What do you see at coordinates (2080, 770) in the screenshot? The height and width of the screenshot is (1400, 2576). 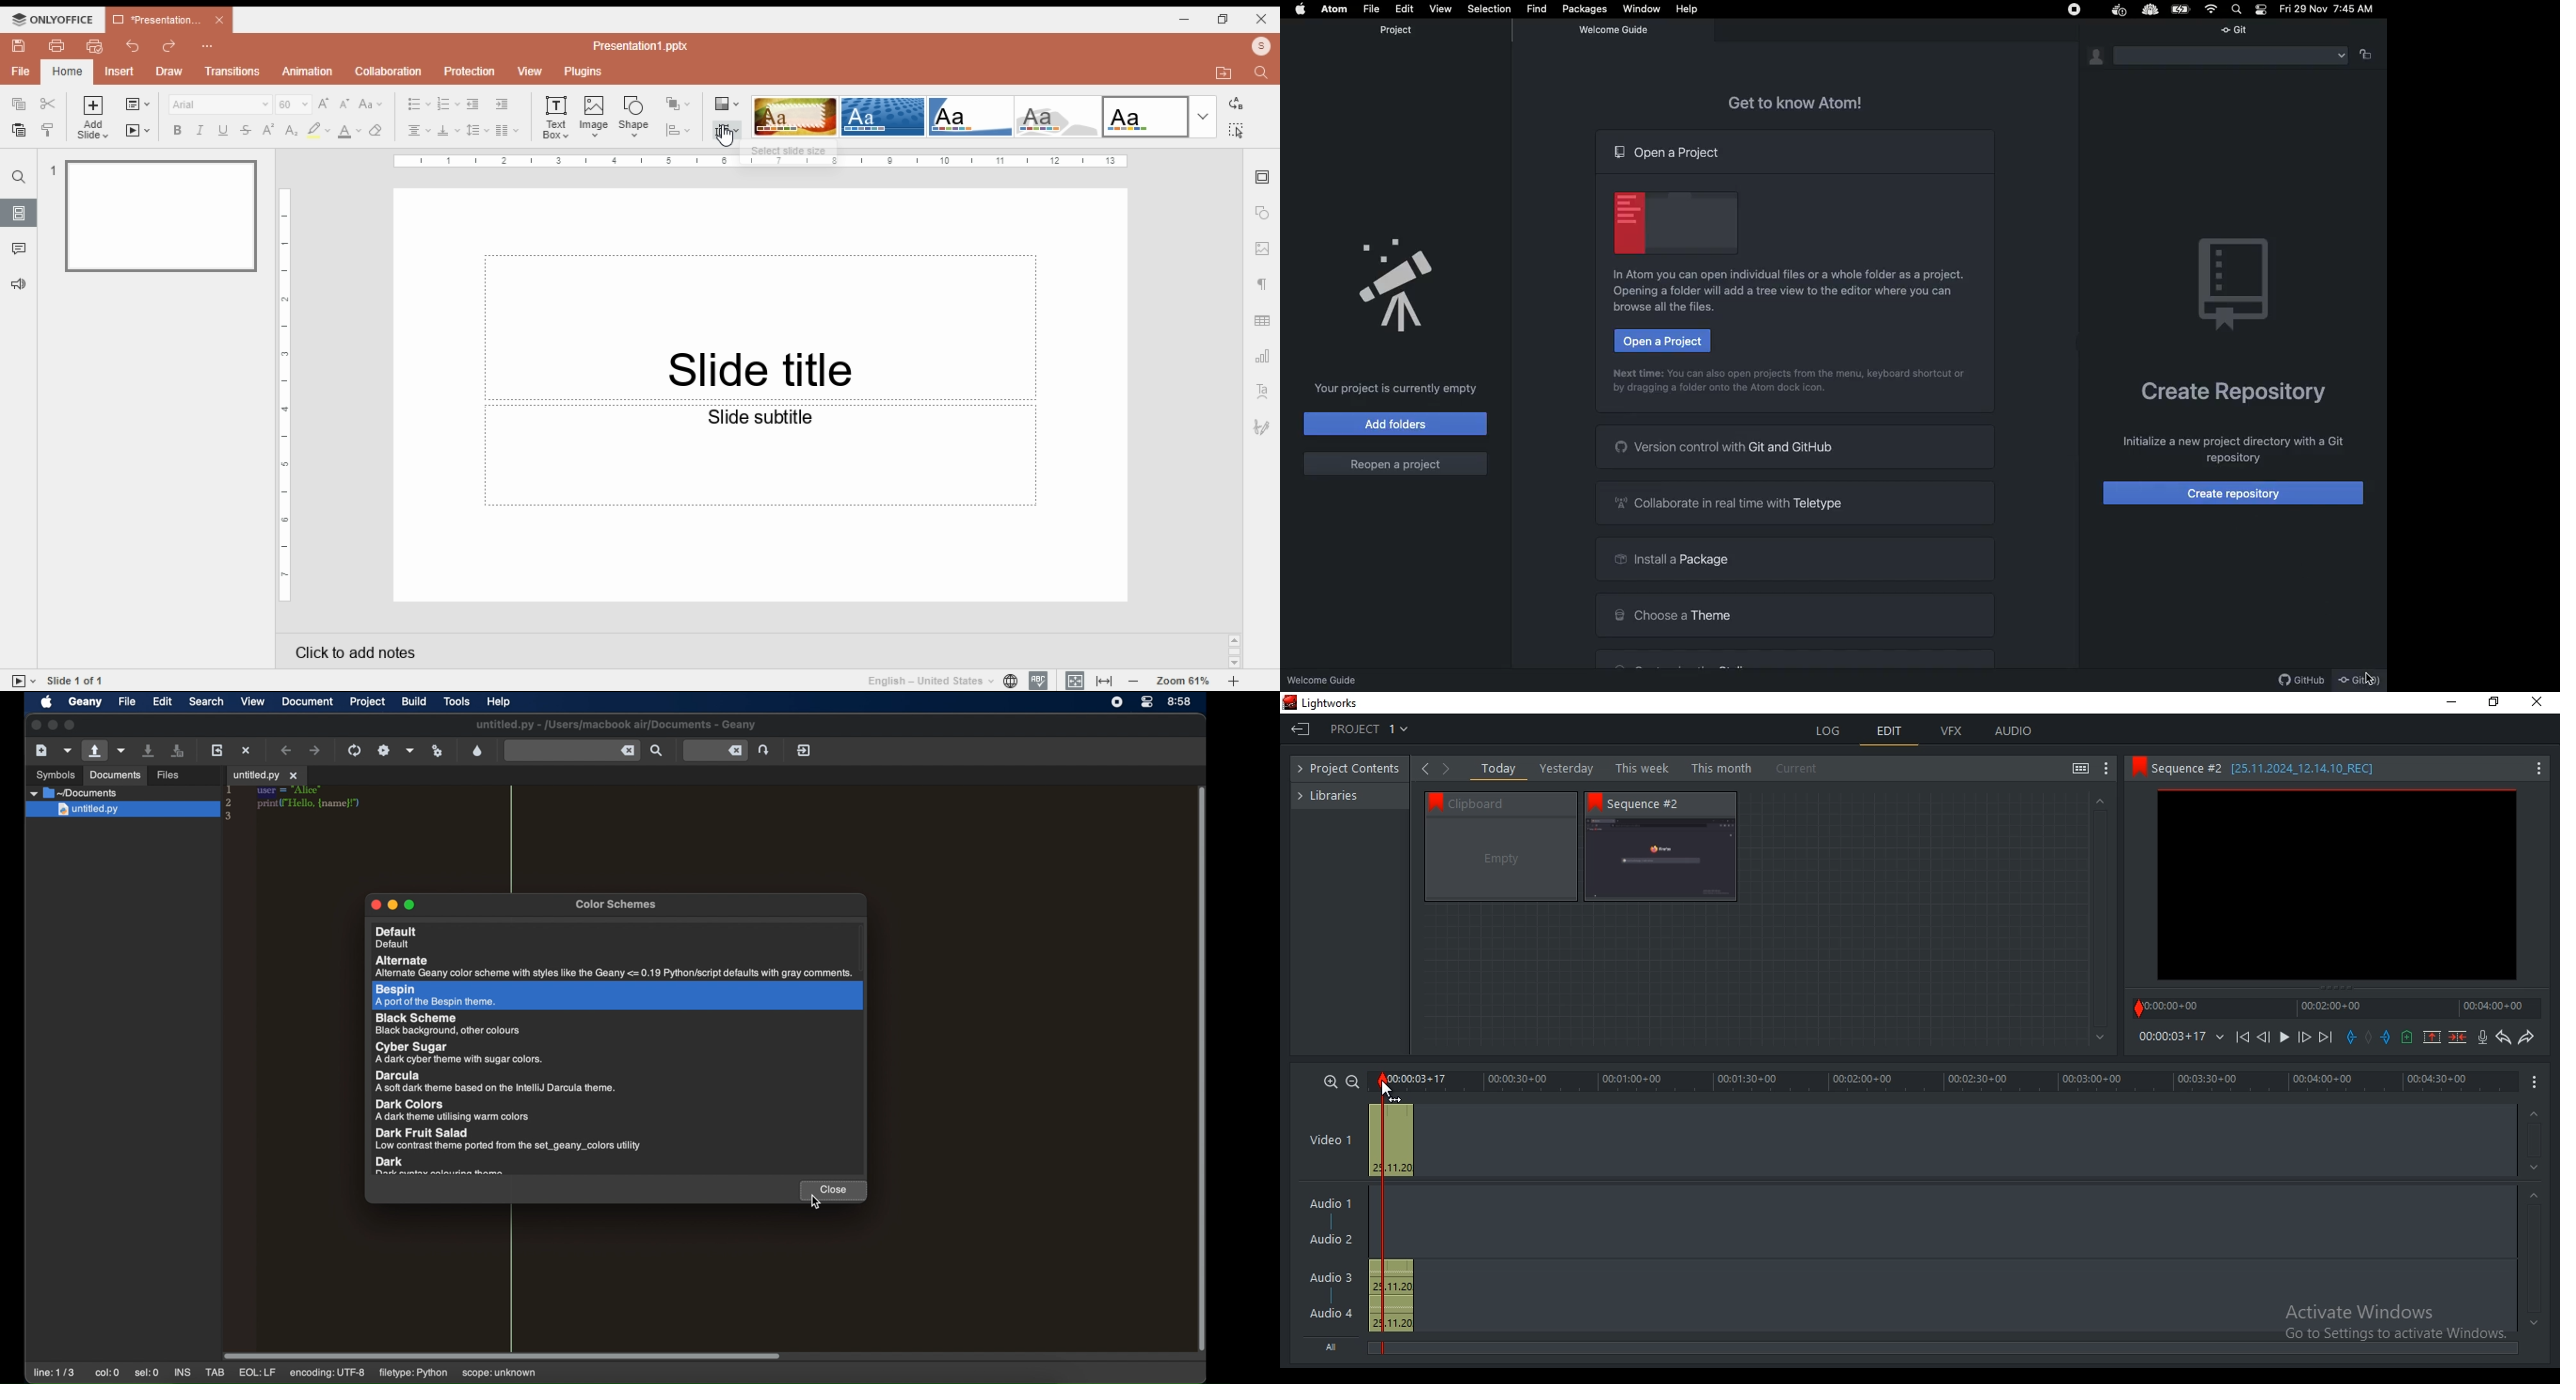 I see `toggle ` at bounding box center [2080, 770].